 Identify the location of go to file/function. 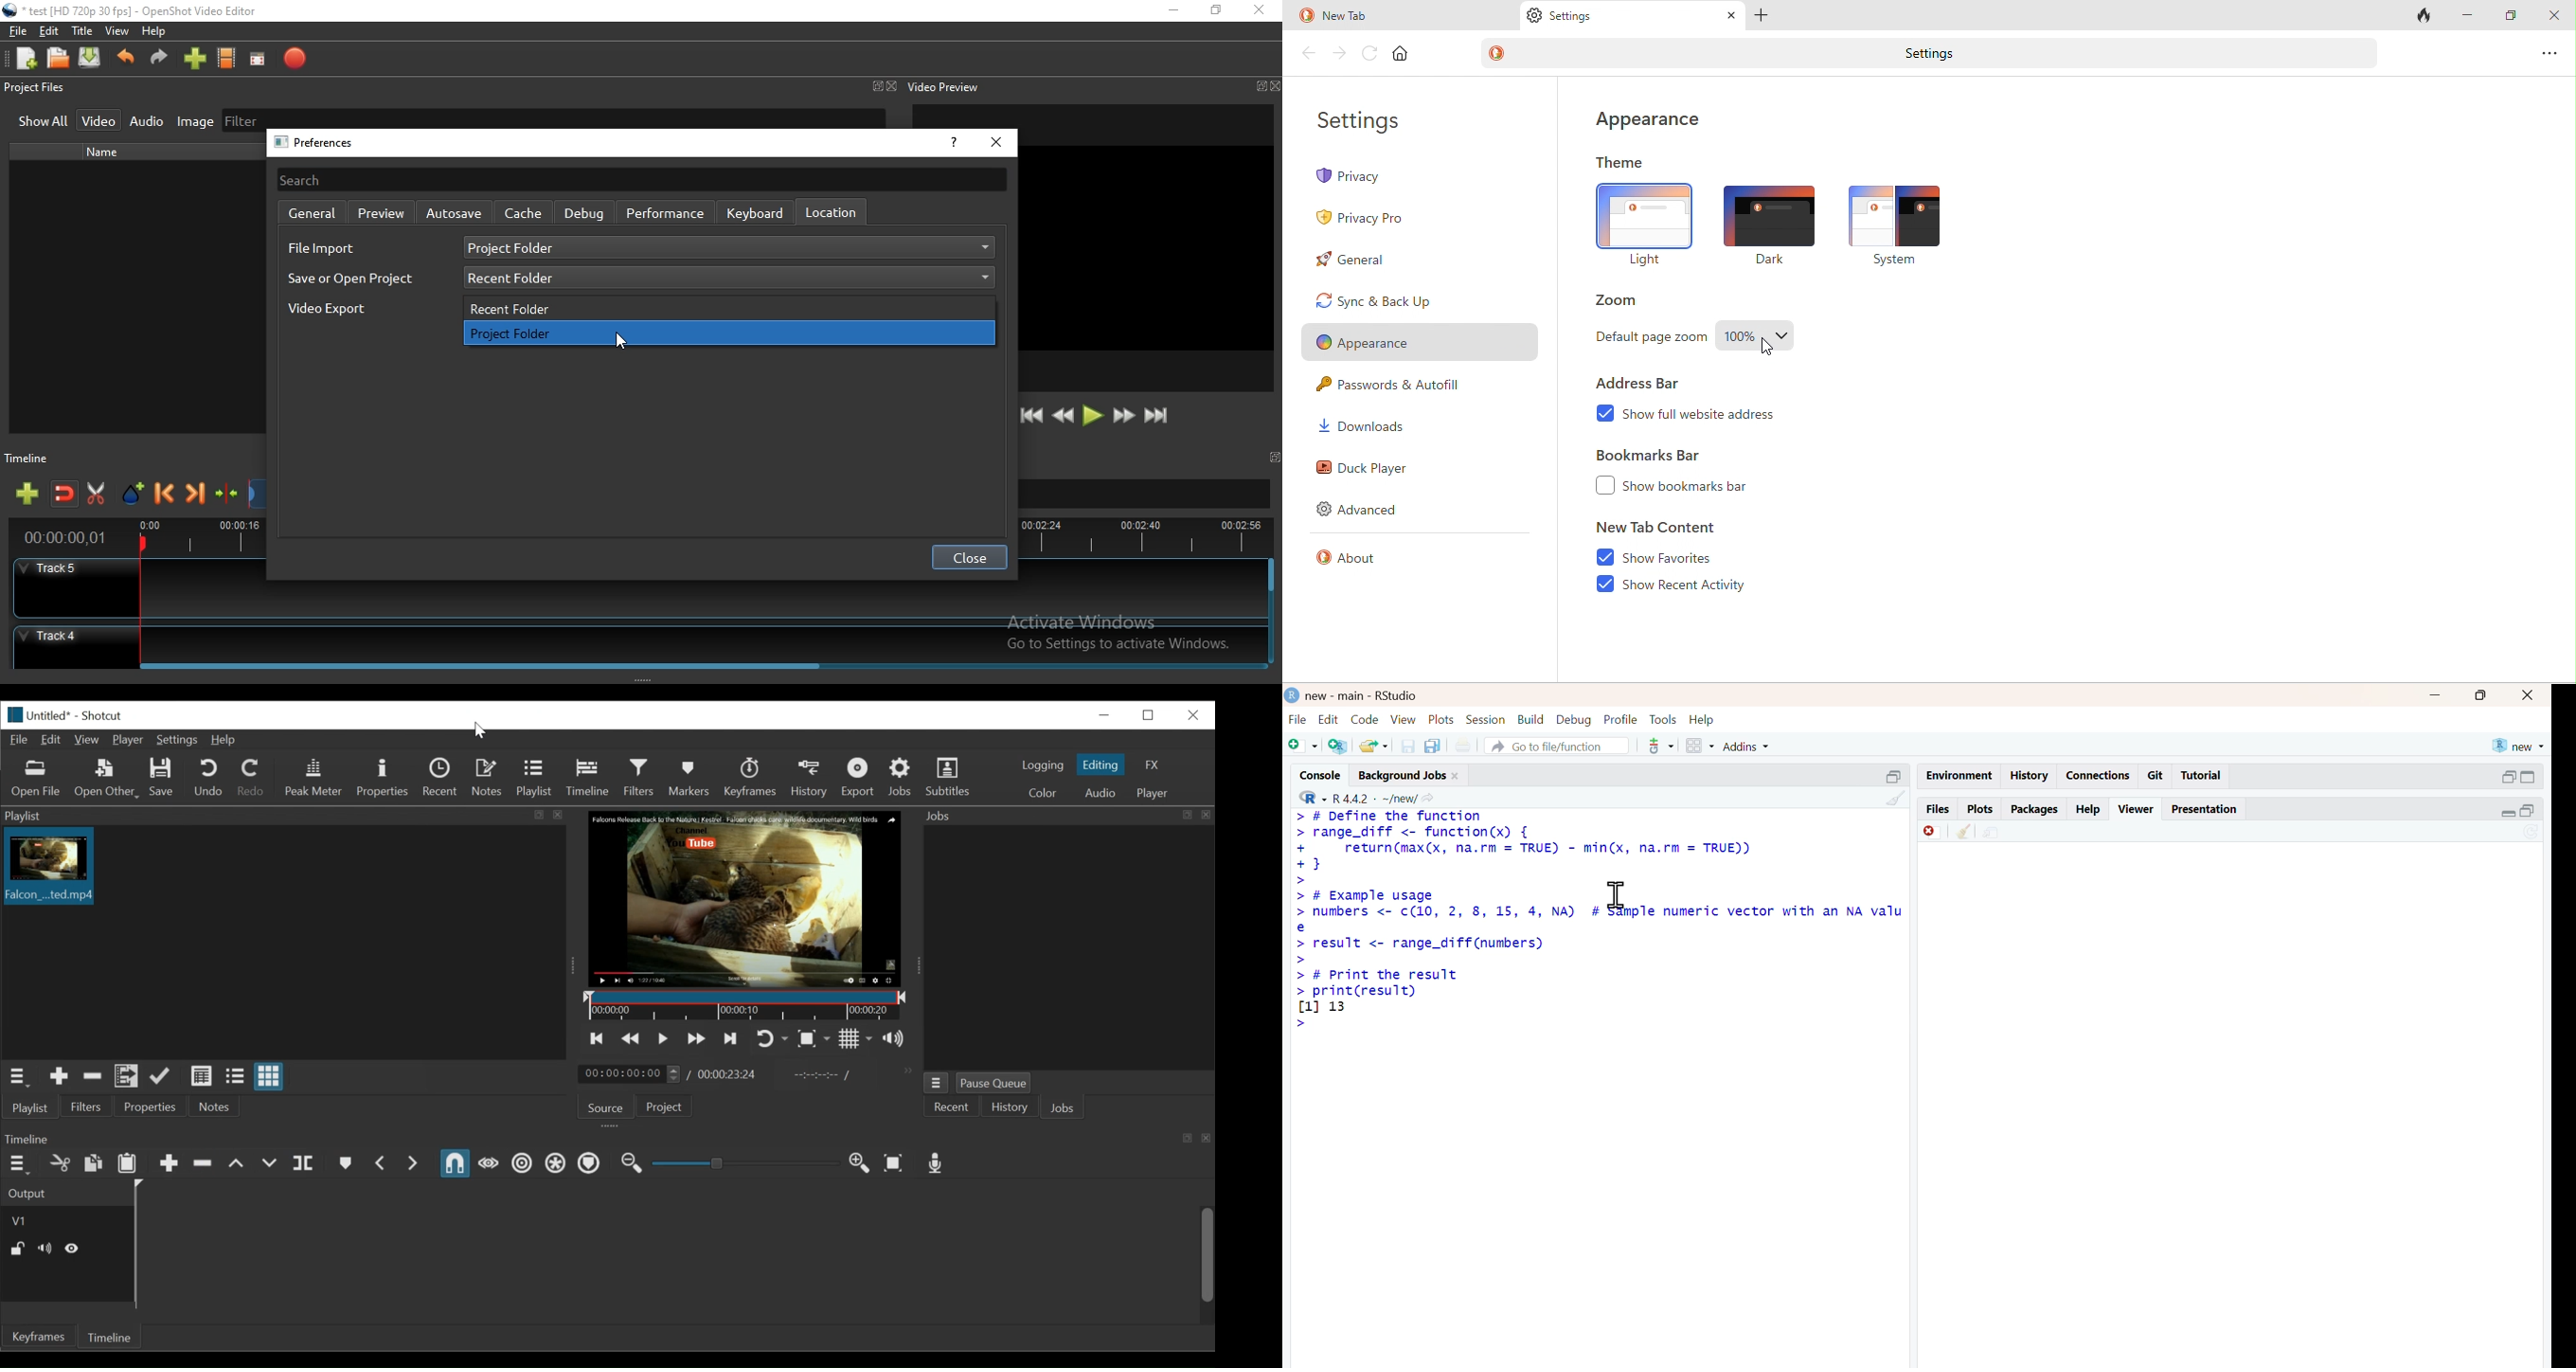
(1557, 747).